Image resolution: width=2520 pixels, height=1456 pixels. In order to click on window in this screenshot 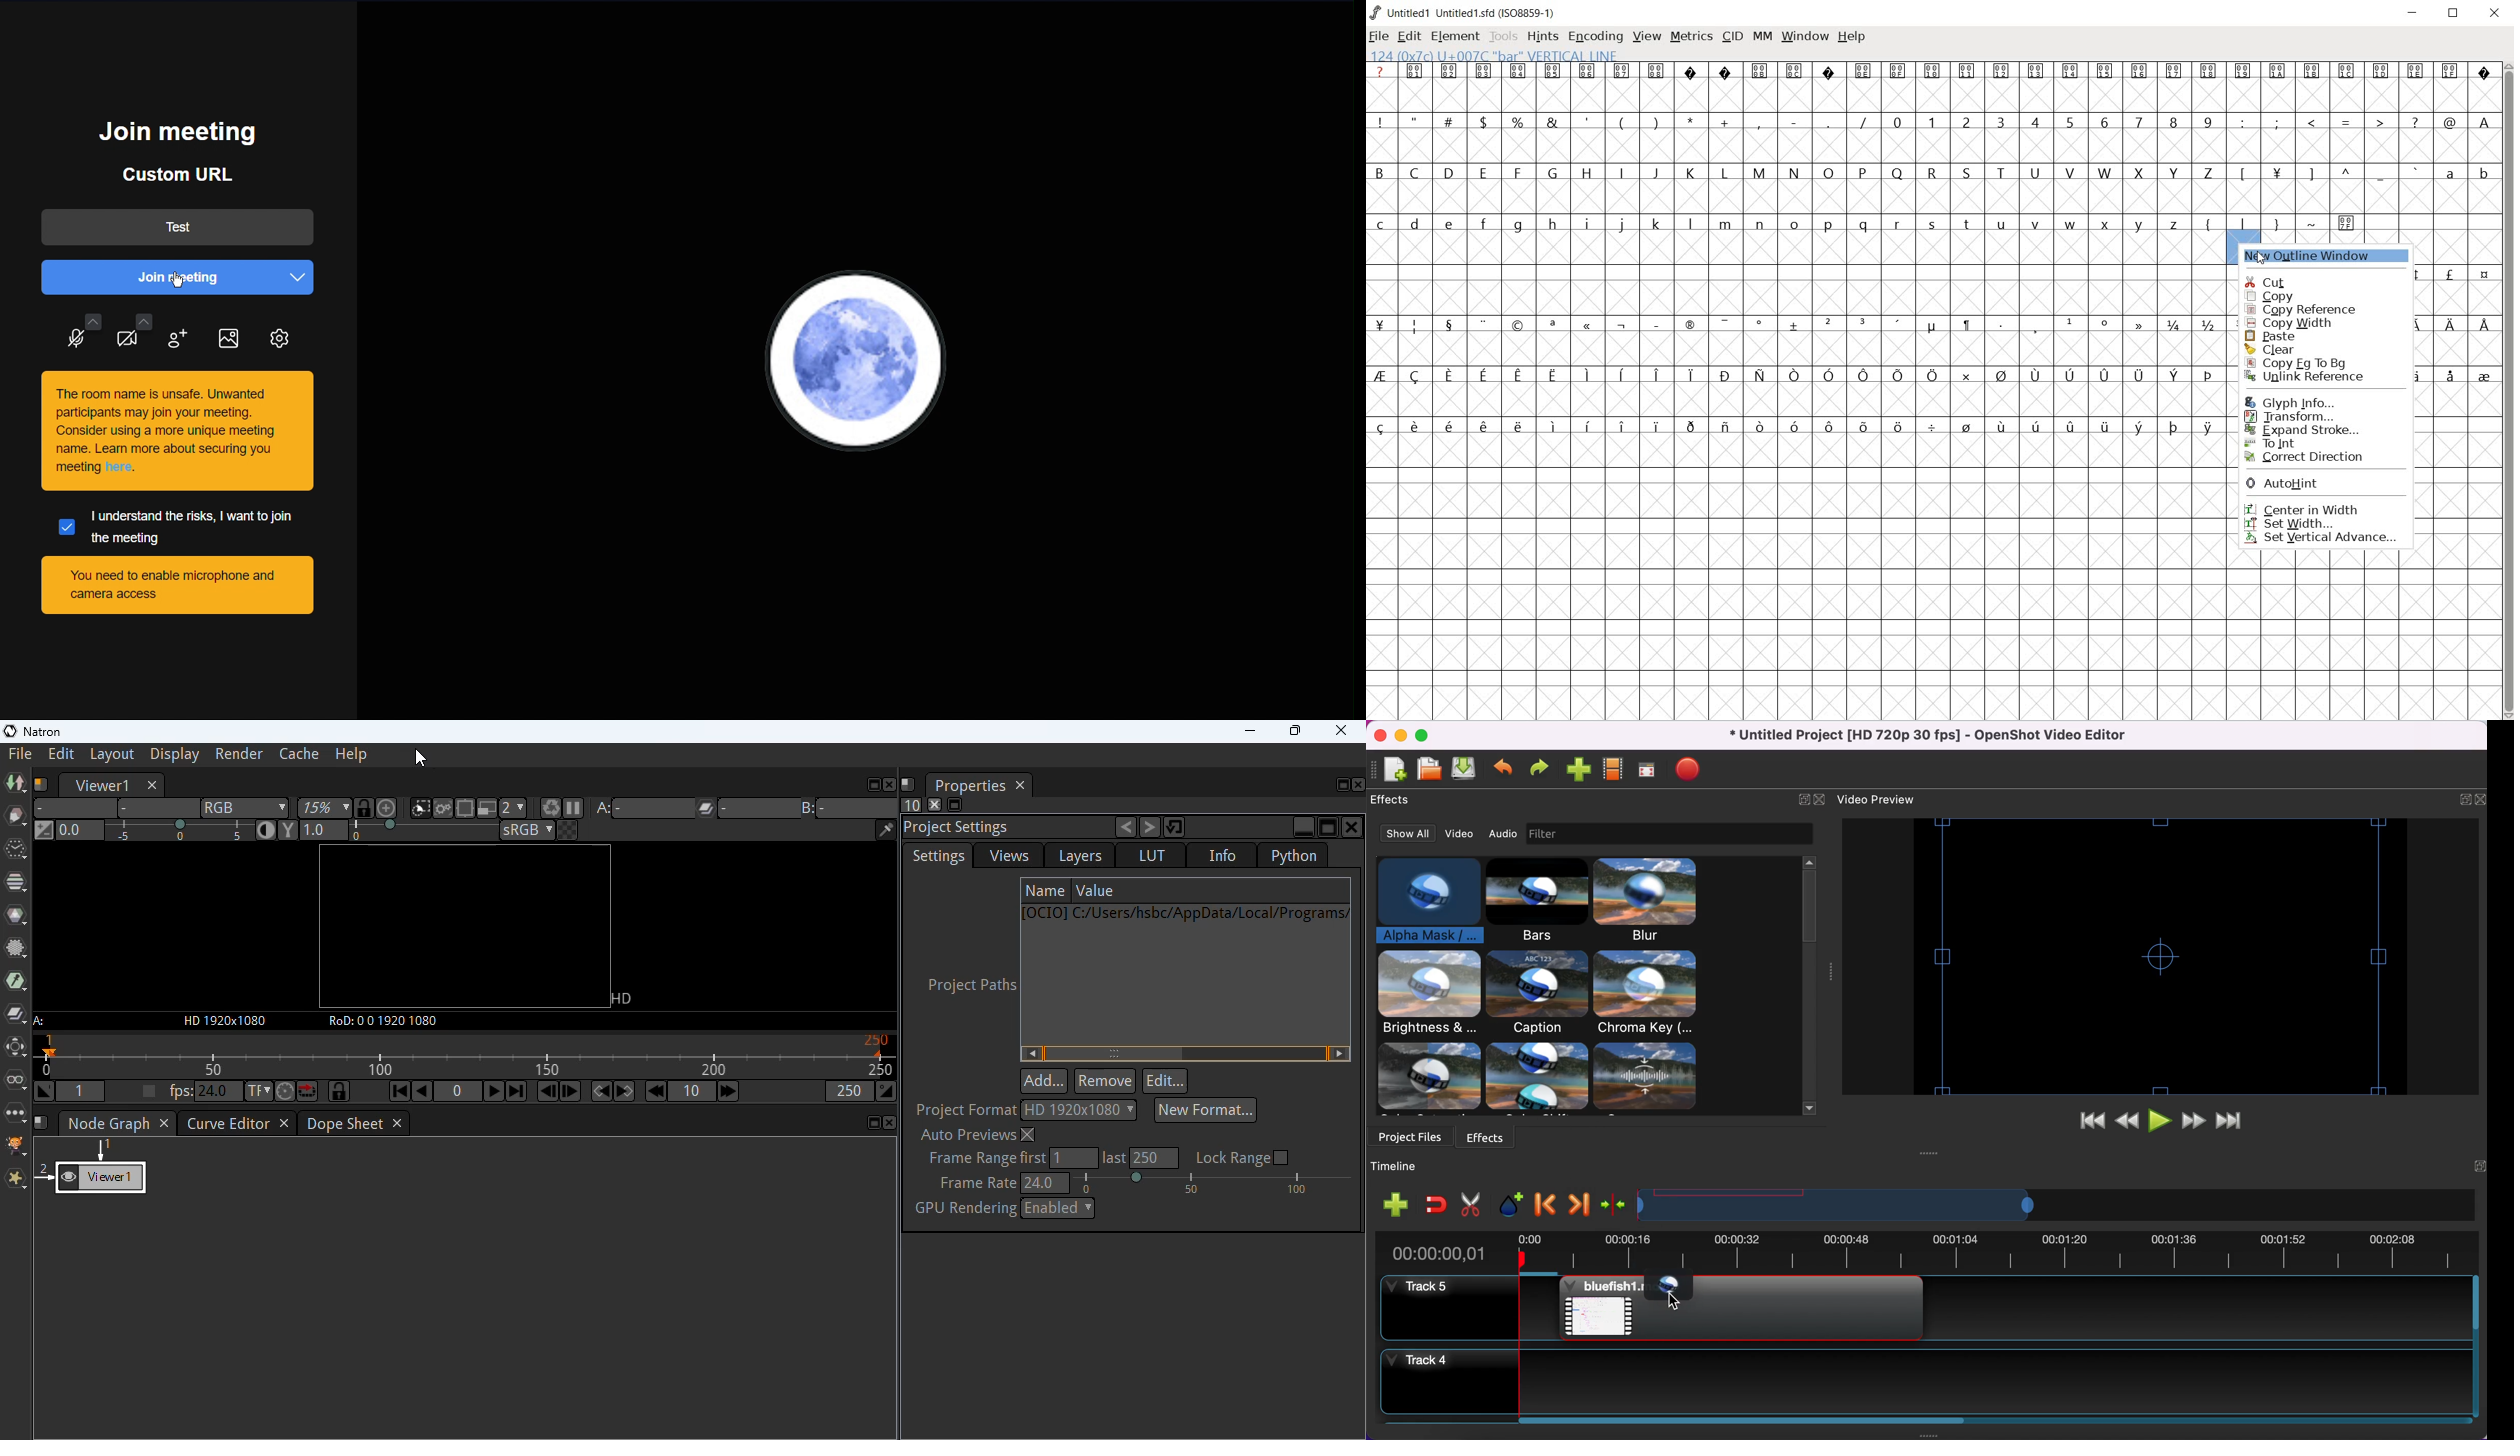, I will do `click(1806, 35)`.